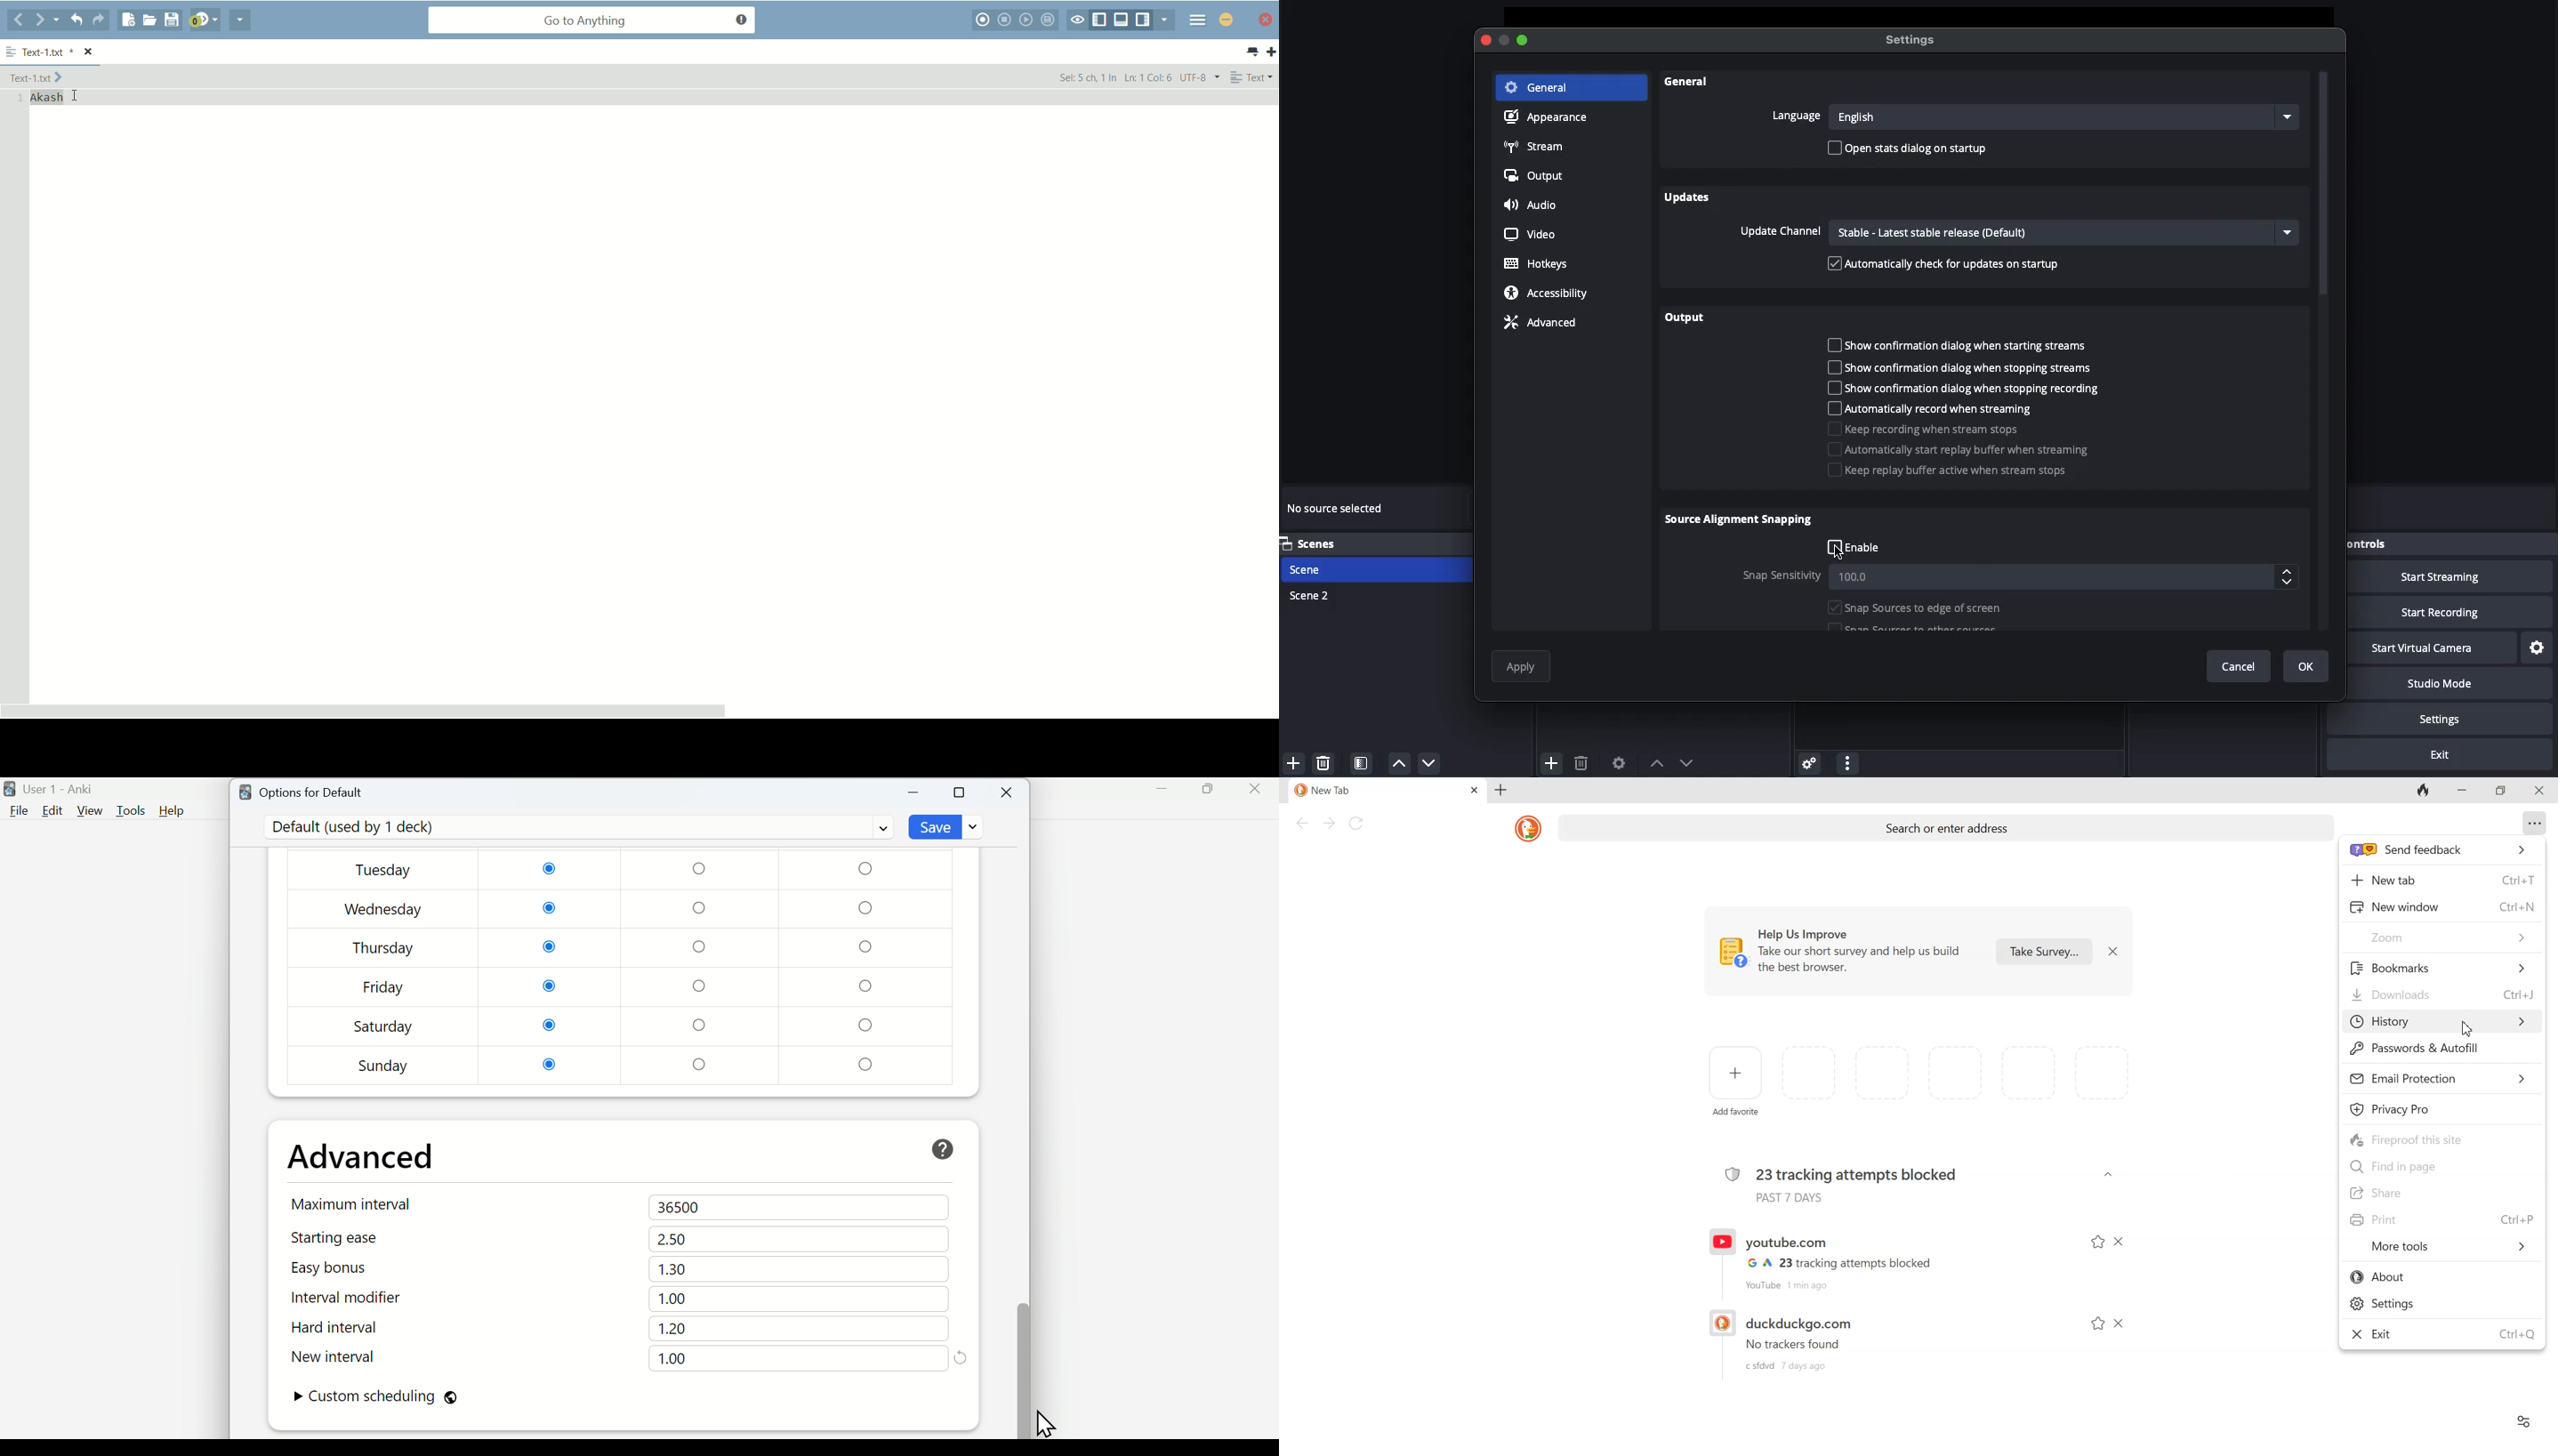 The image size is (2576, 1456). I want to click on cursor, so click(74, 95).